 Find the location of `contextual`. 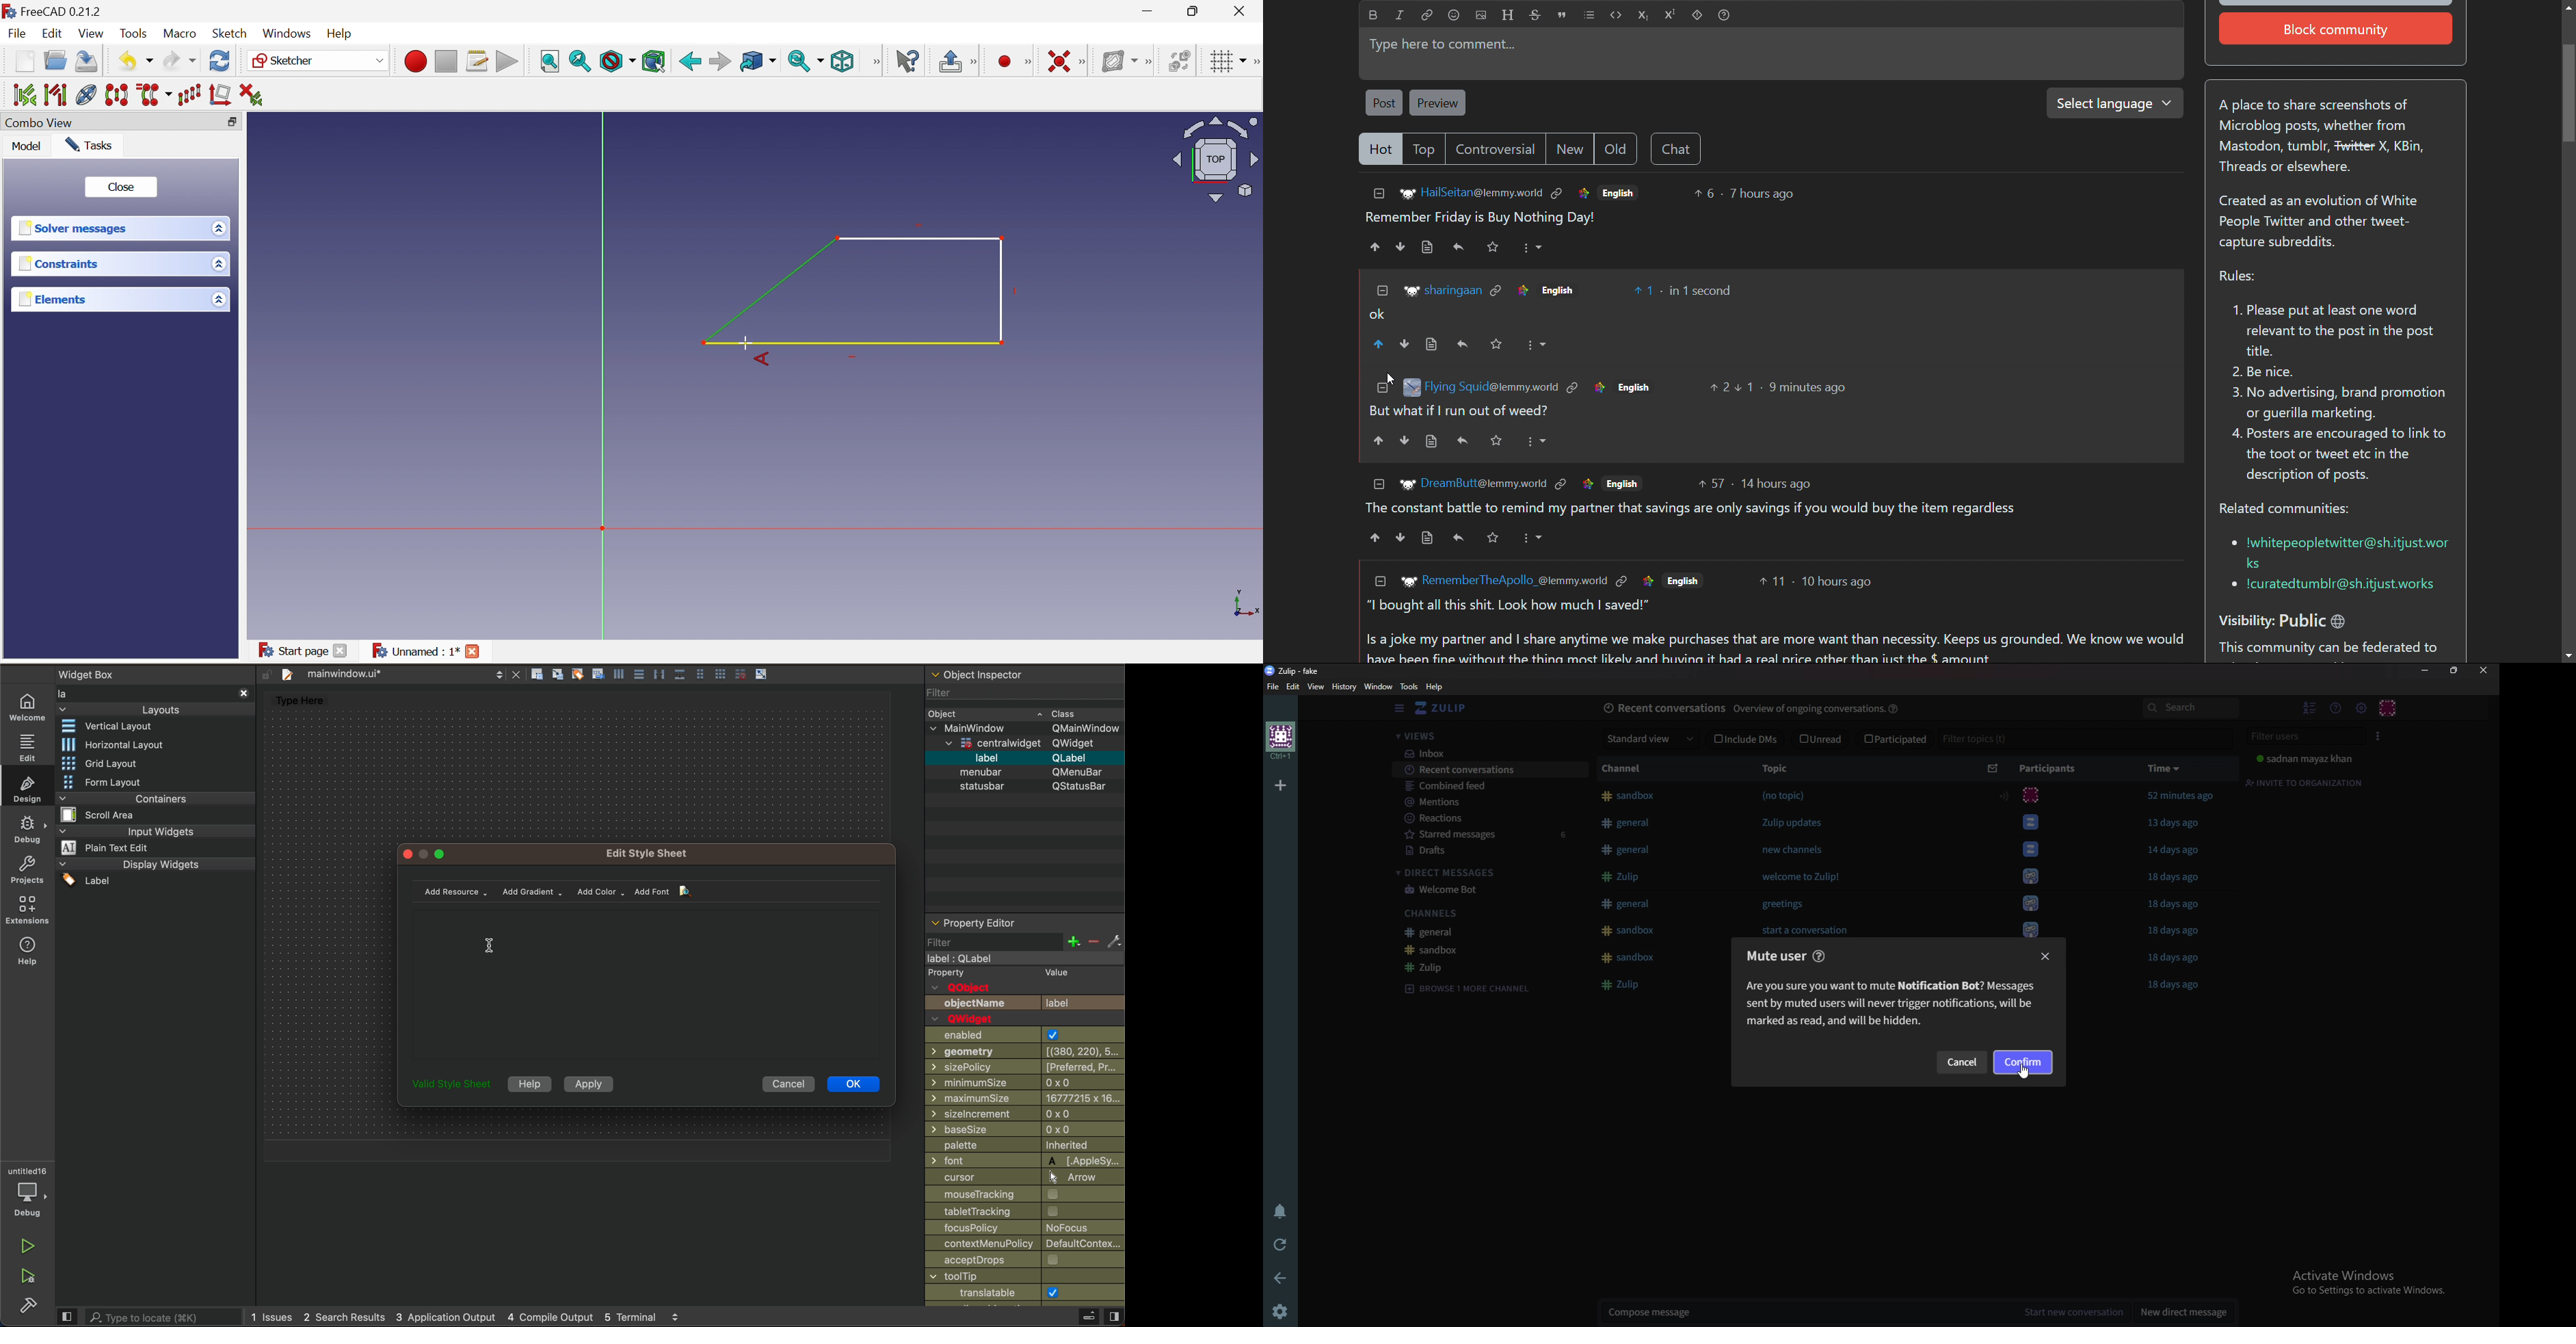

contextual is located at coordinates (1022, 1246).